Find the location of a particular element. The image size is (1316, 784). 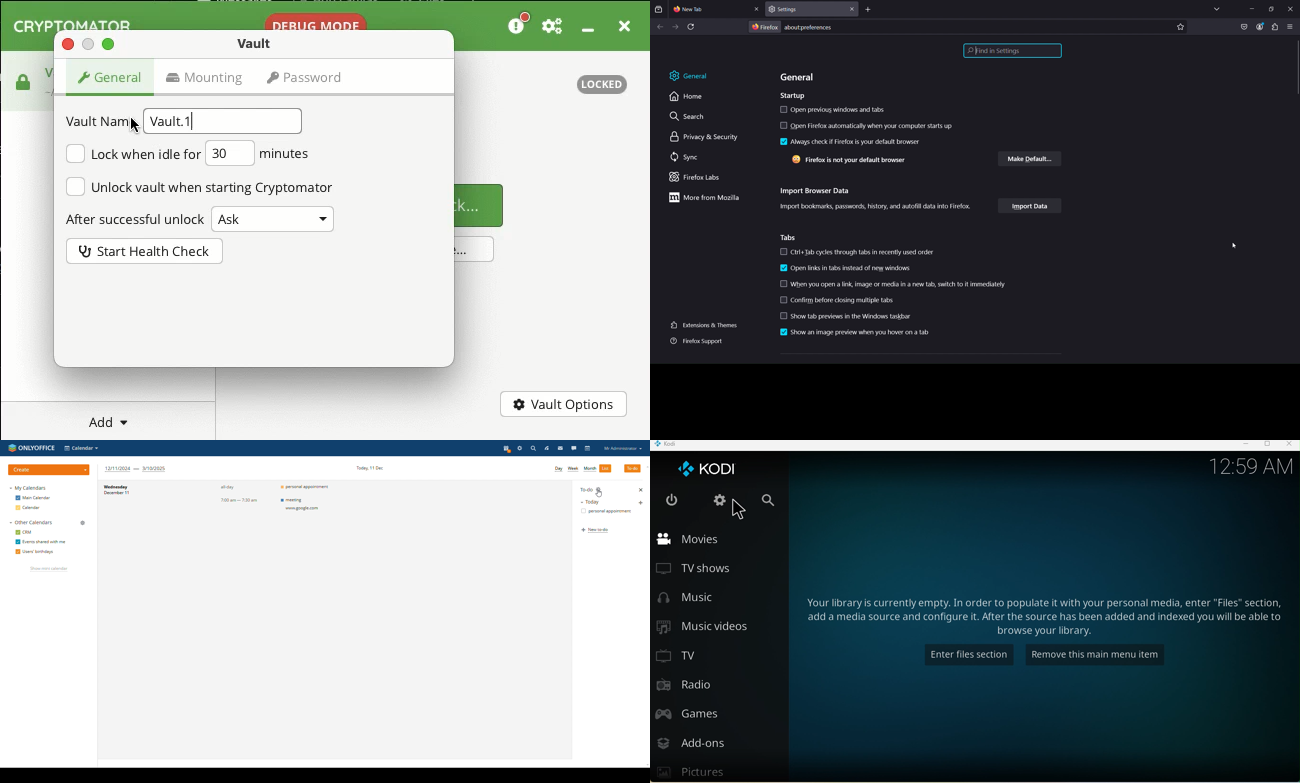

Add ons is located at coordinates (698, 745).